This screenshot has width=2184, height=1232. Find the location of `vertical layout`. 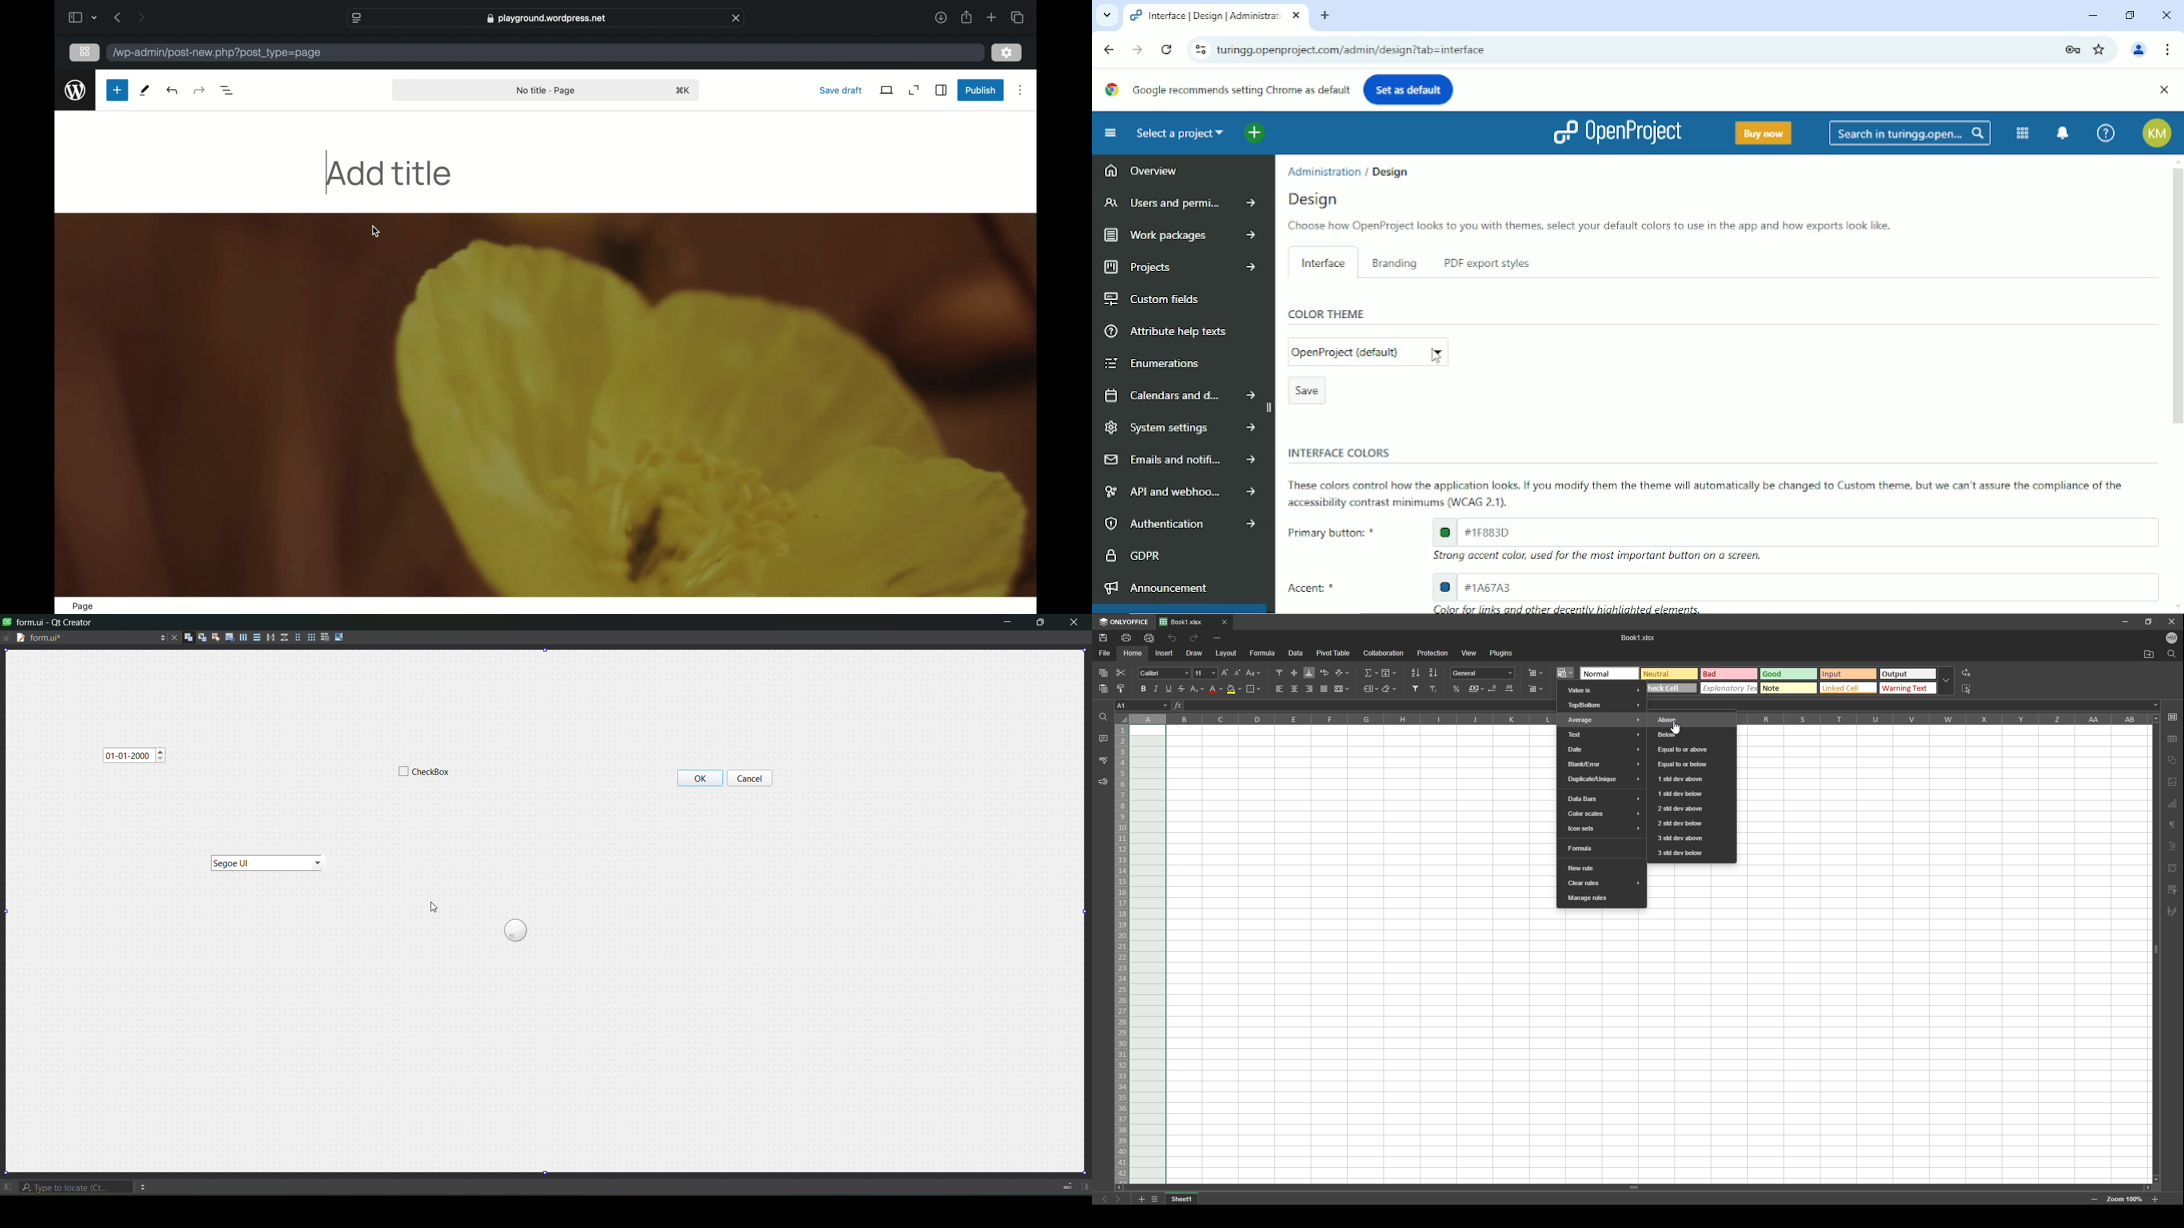

vertical layout is located at coordinates (256, 638).